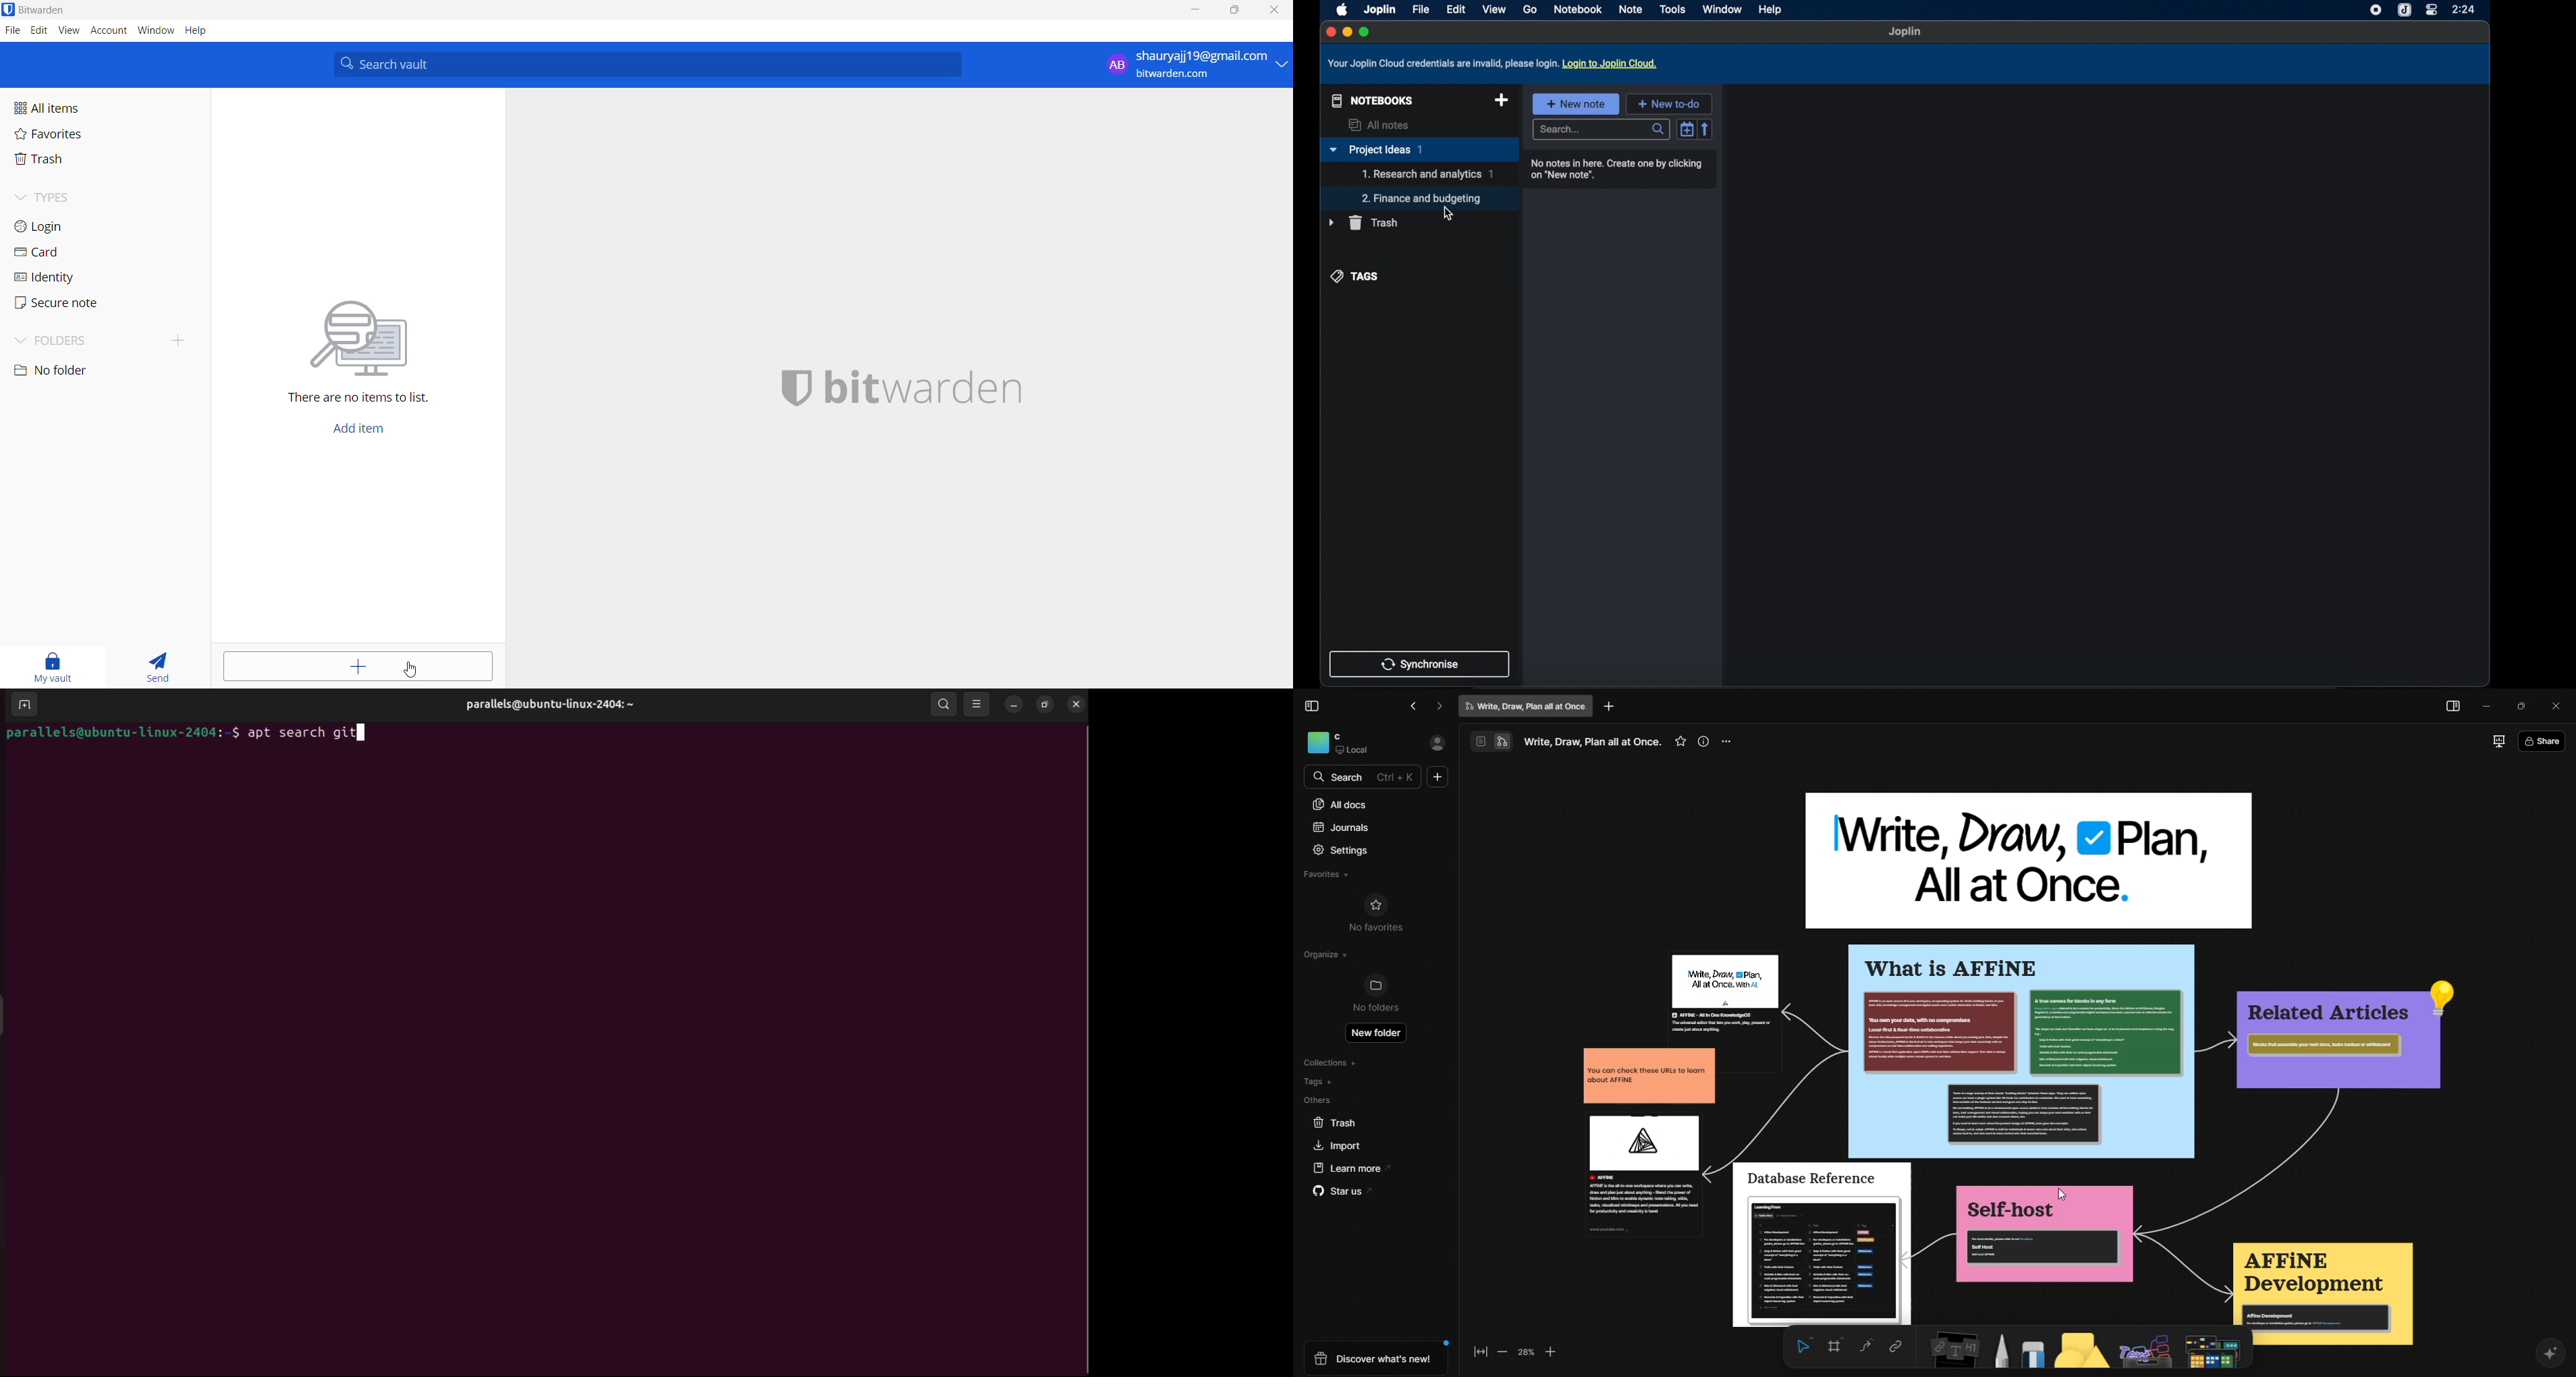  I want to click on graphic and text, so click(361, 343).